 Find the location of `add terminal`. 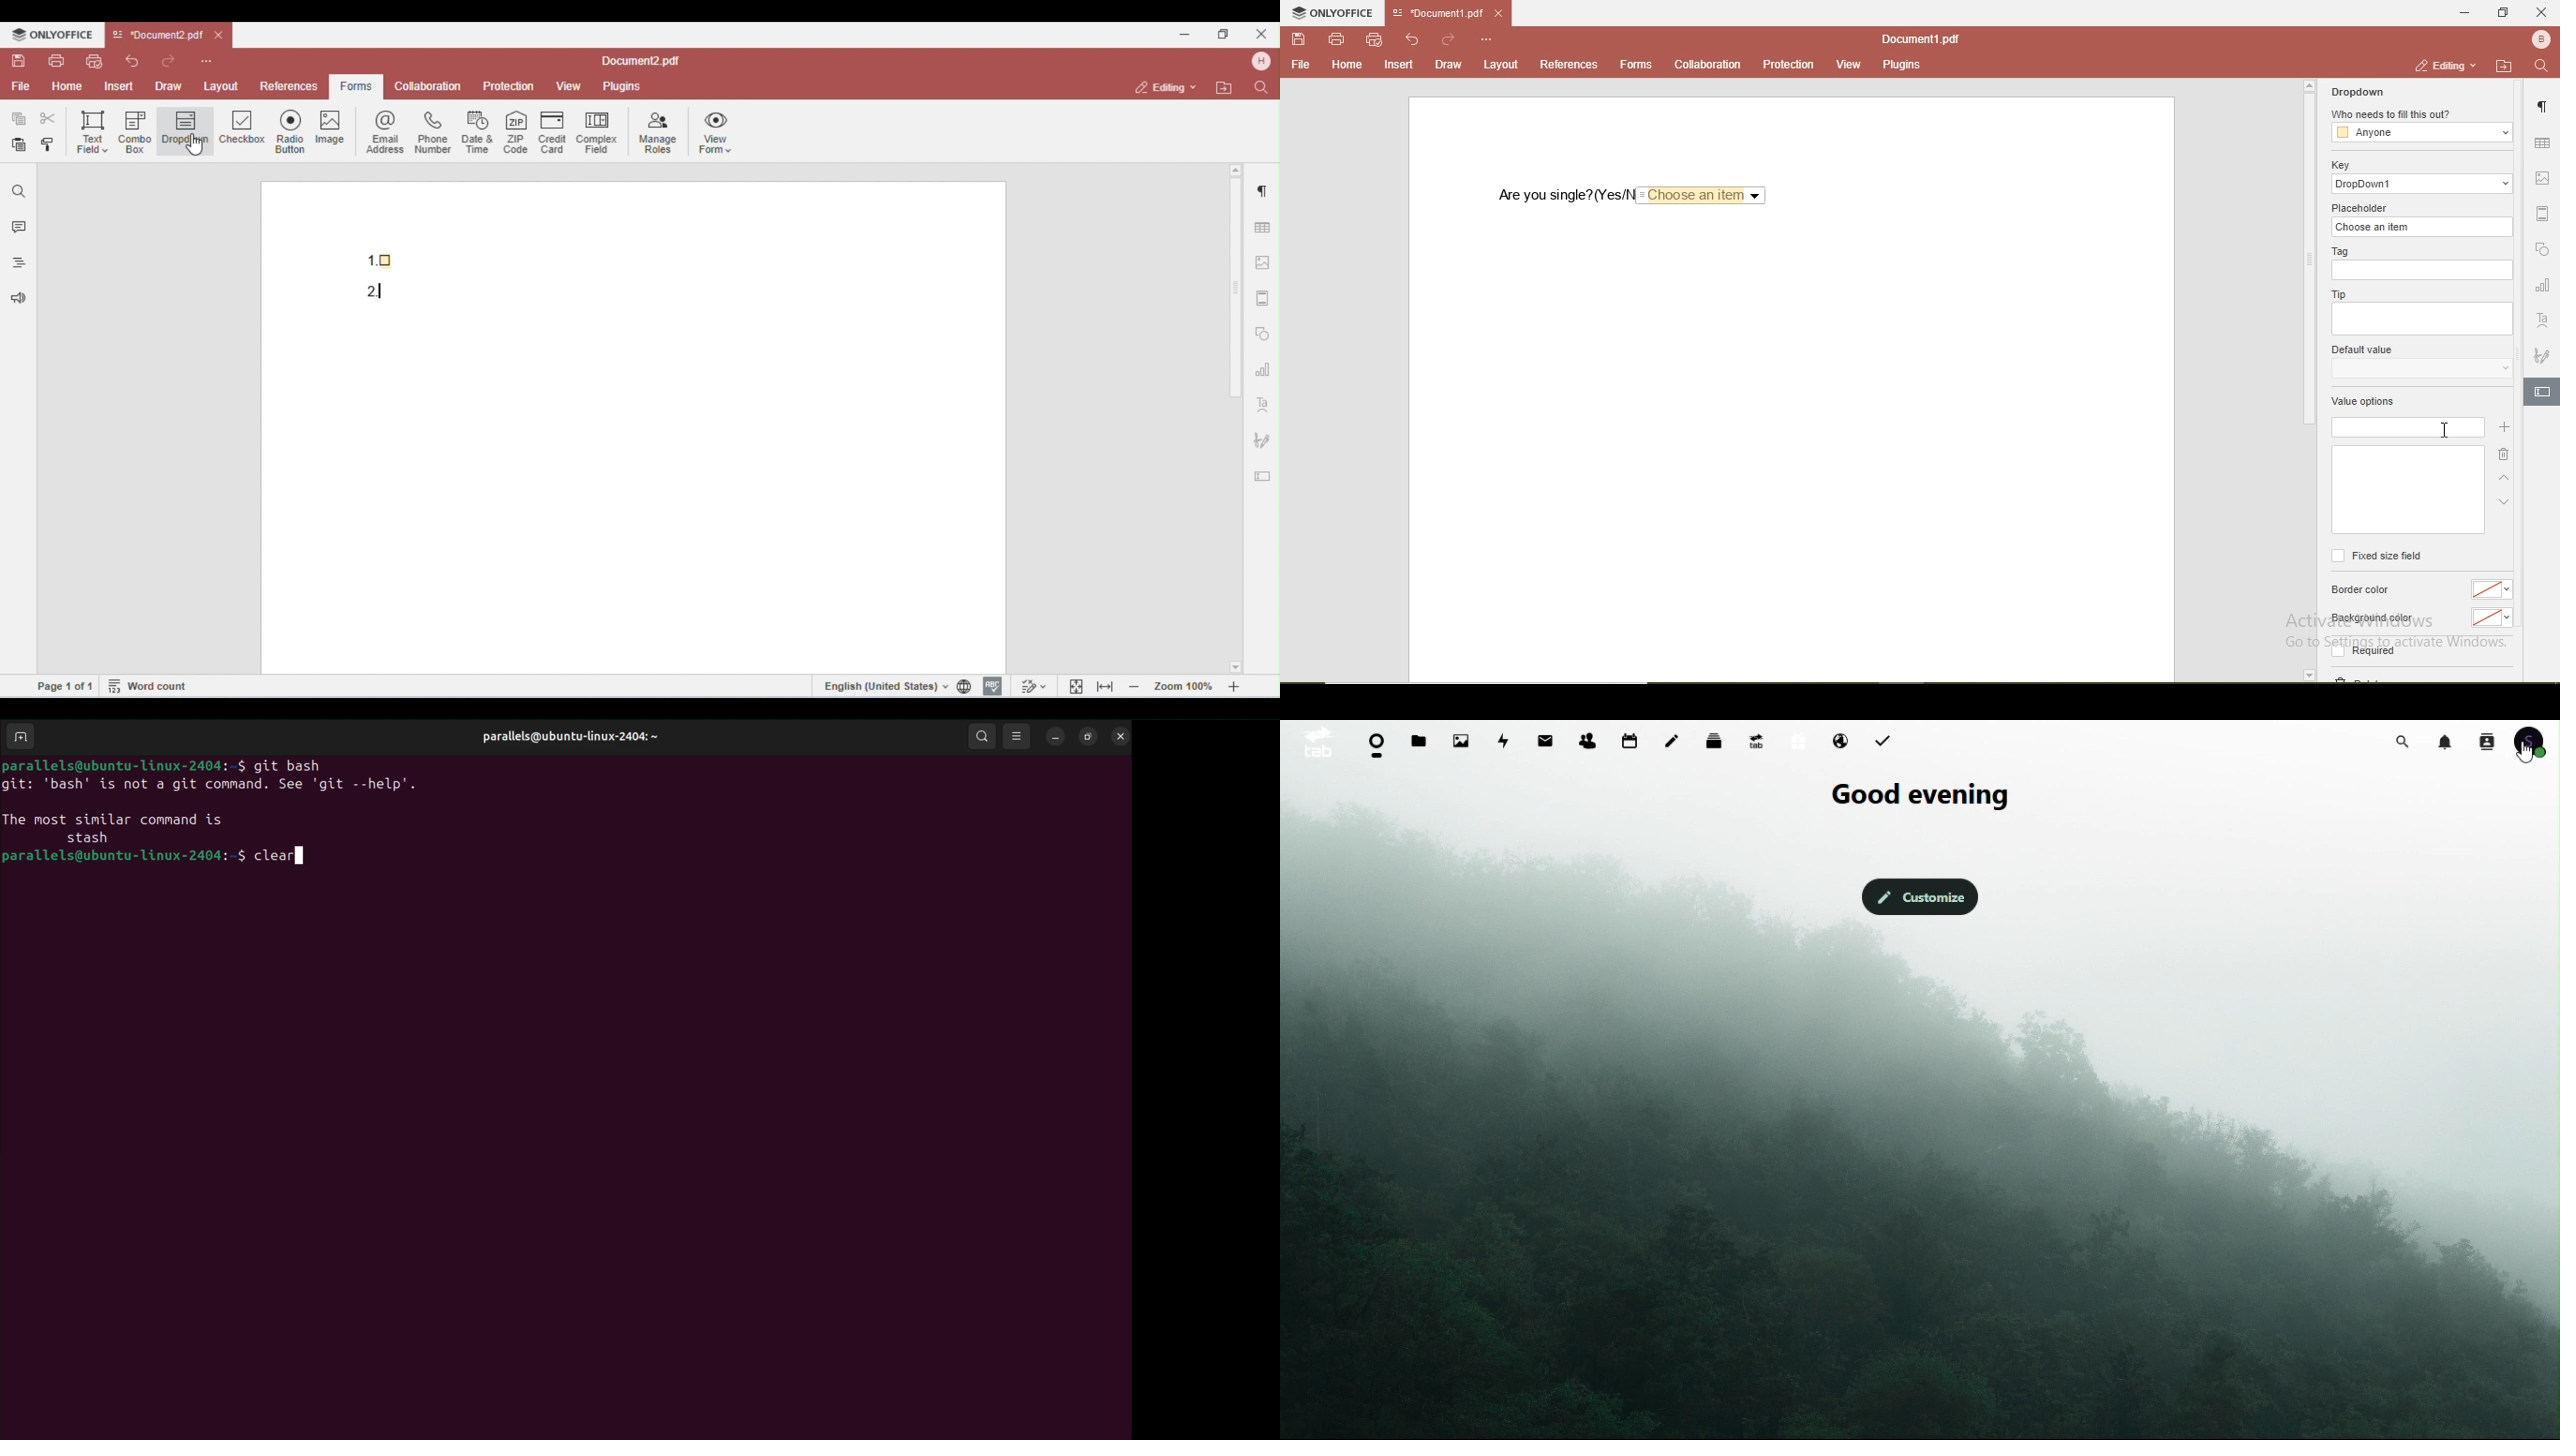

add terminal is located at coordinates (22, 735).